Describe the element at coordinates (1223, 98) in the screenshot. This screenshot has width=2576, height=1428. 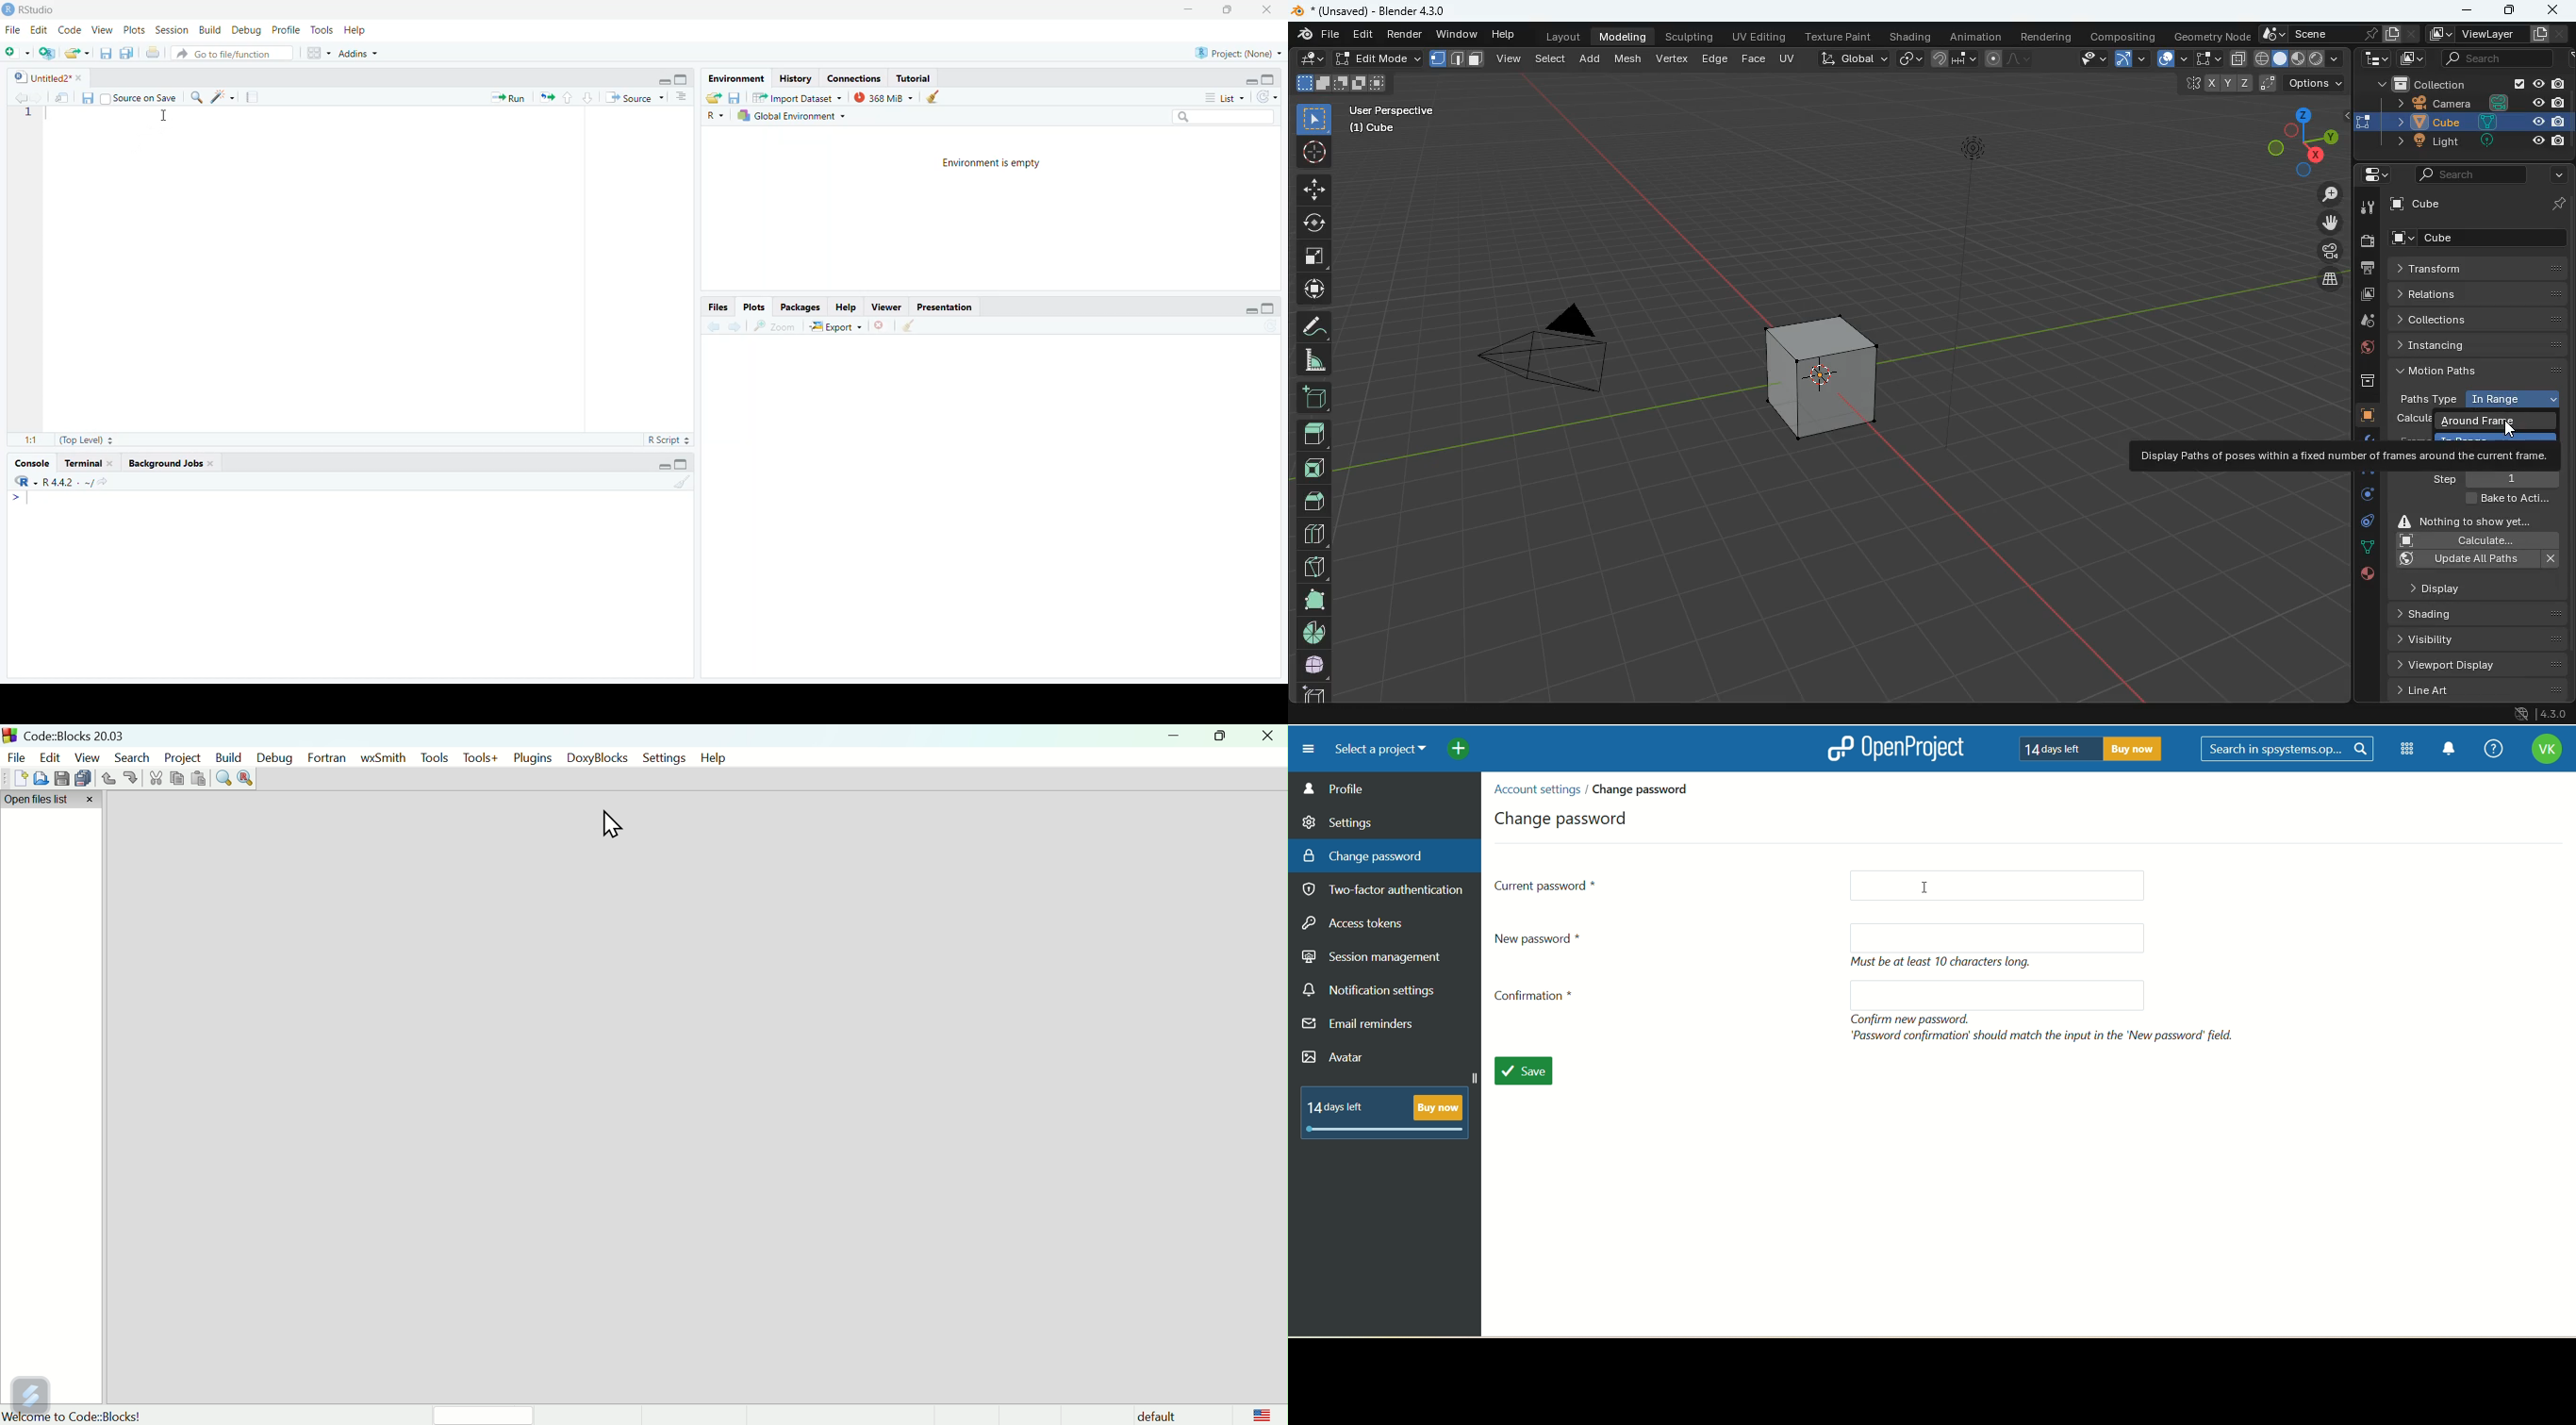
I see `List ` at that location.